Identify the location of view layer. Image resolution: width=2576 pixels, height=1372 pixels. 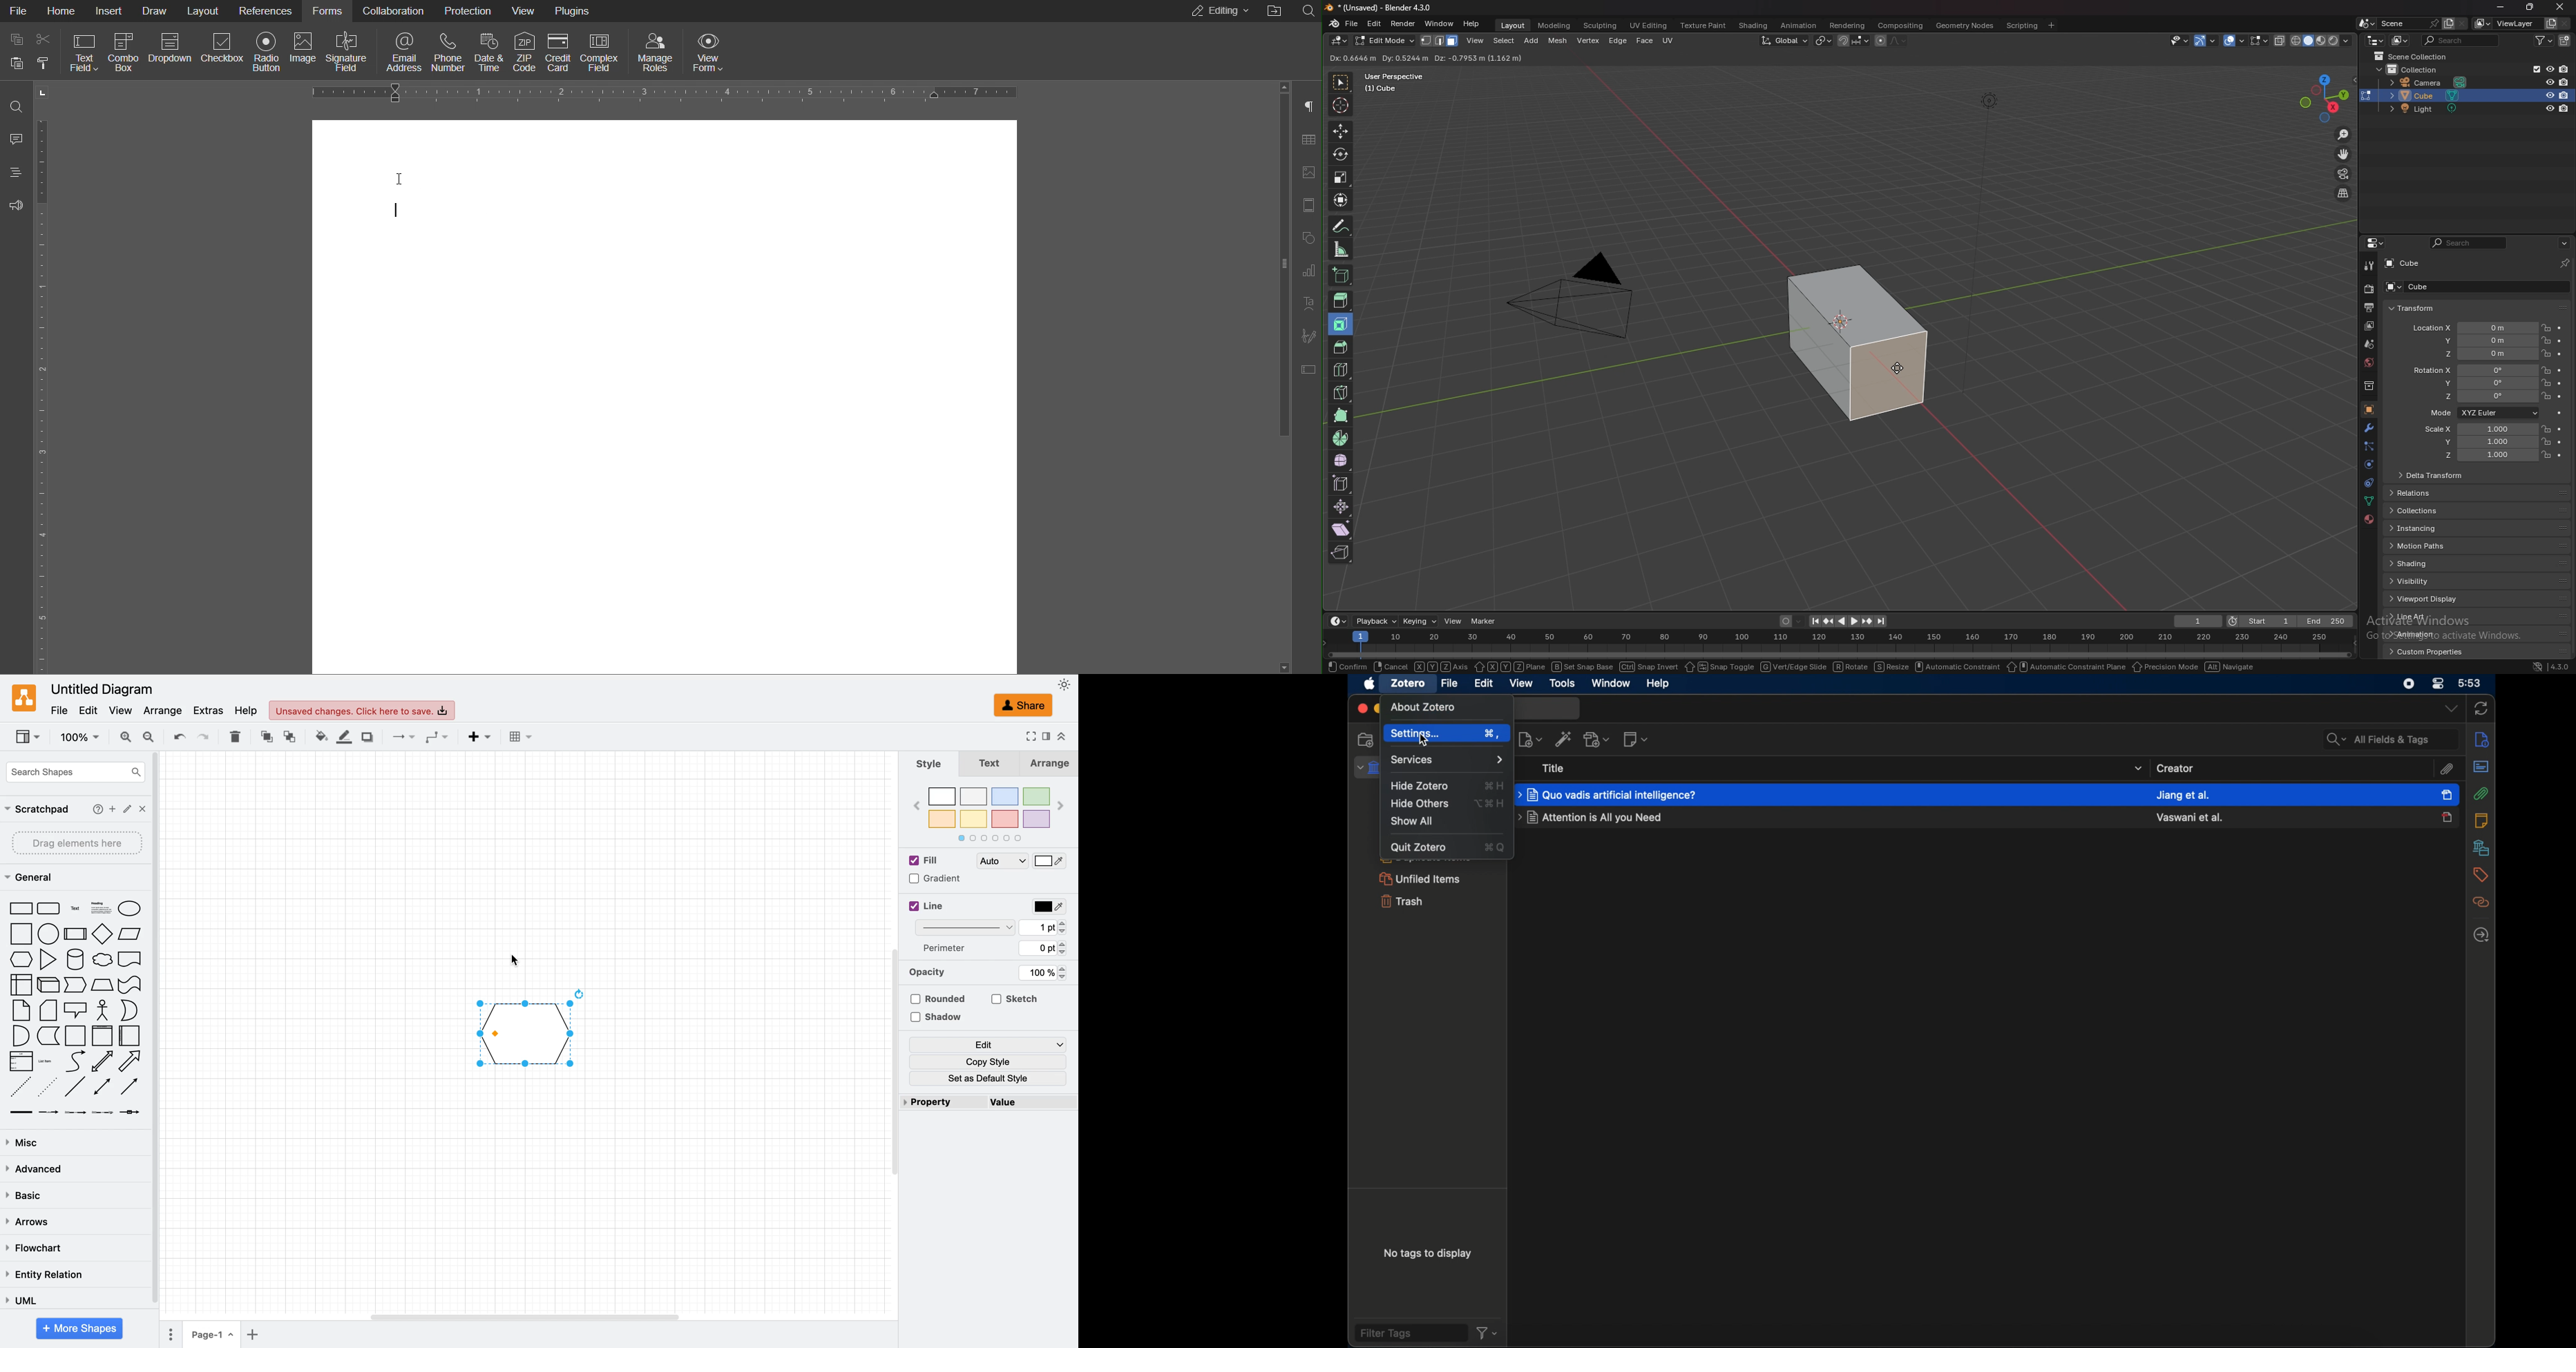
(2505, 23).